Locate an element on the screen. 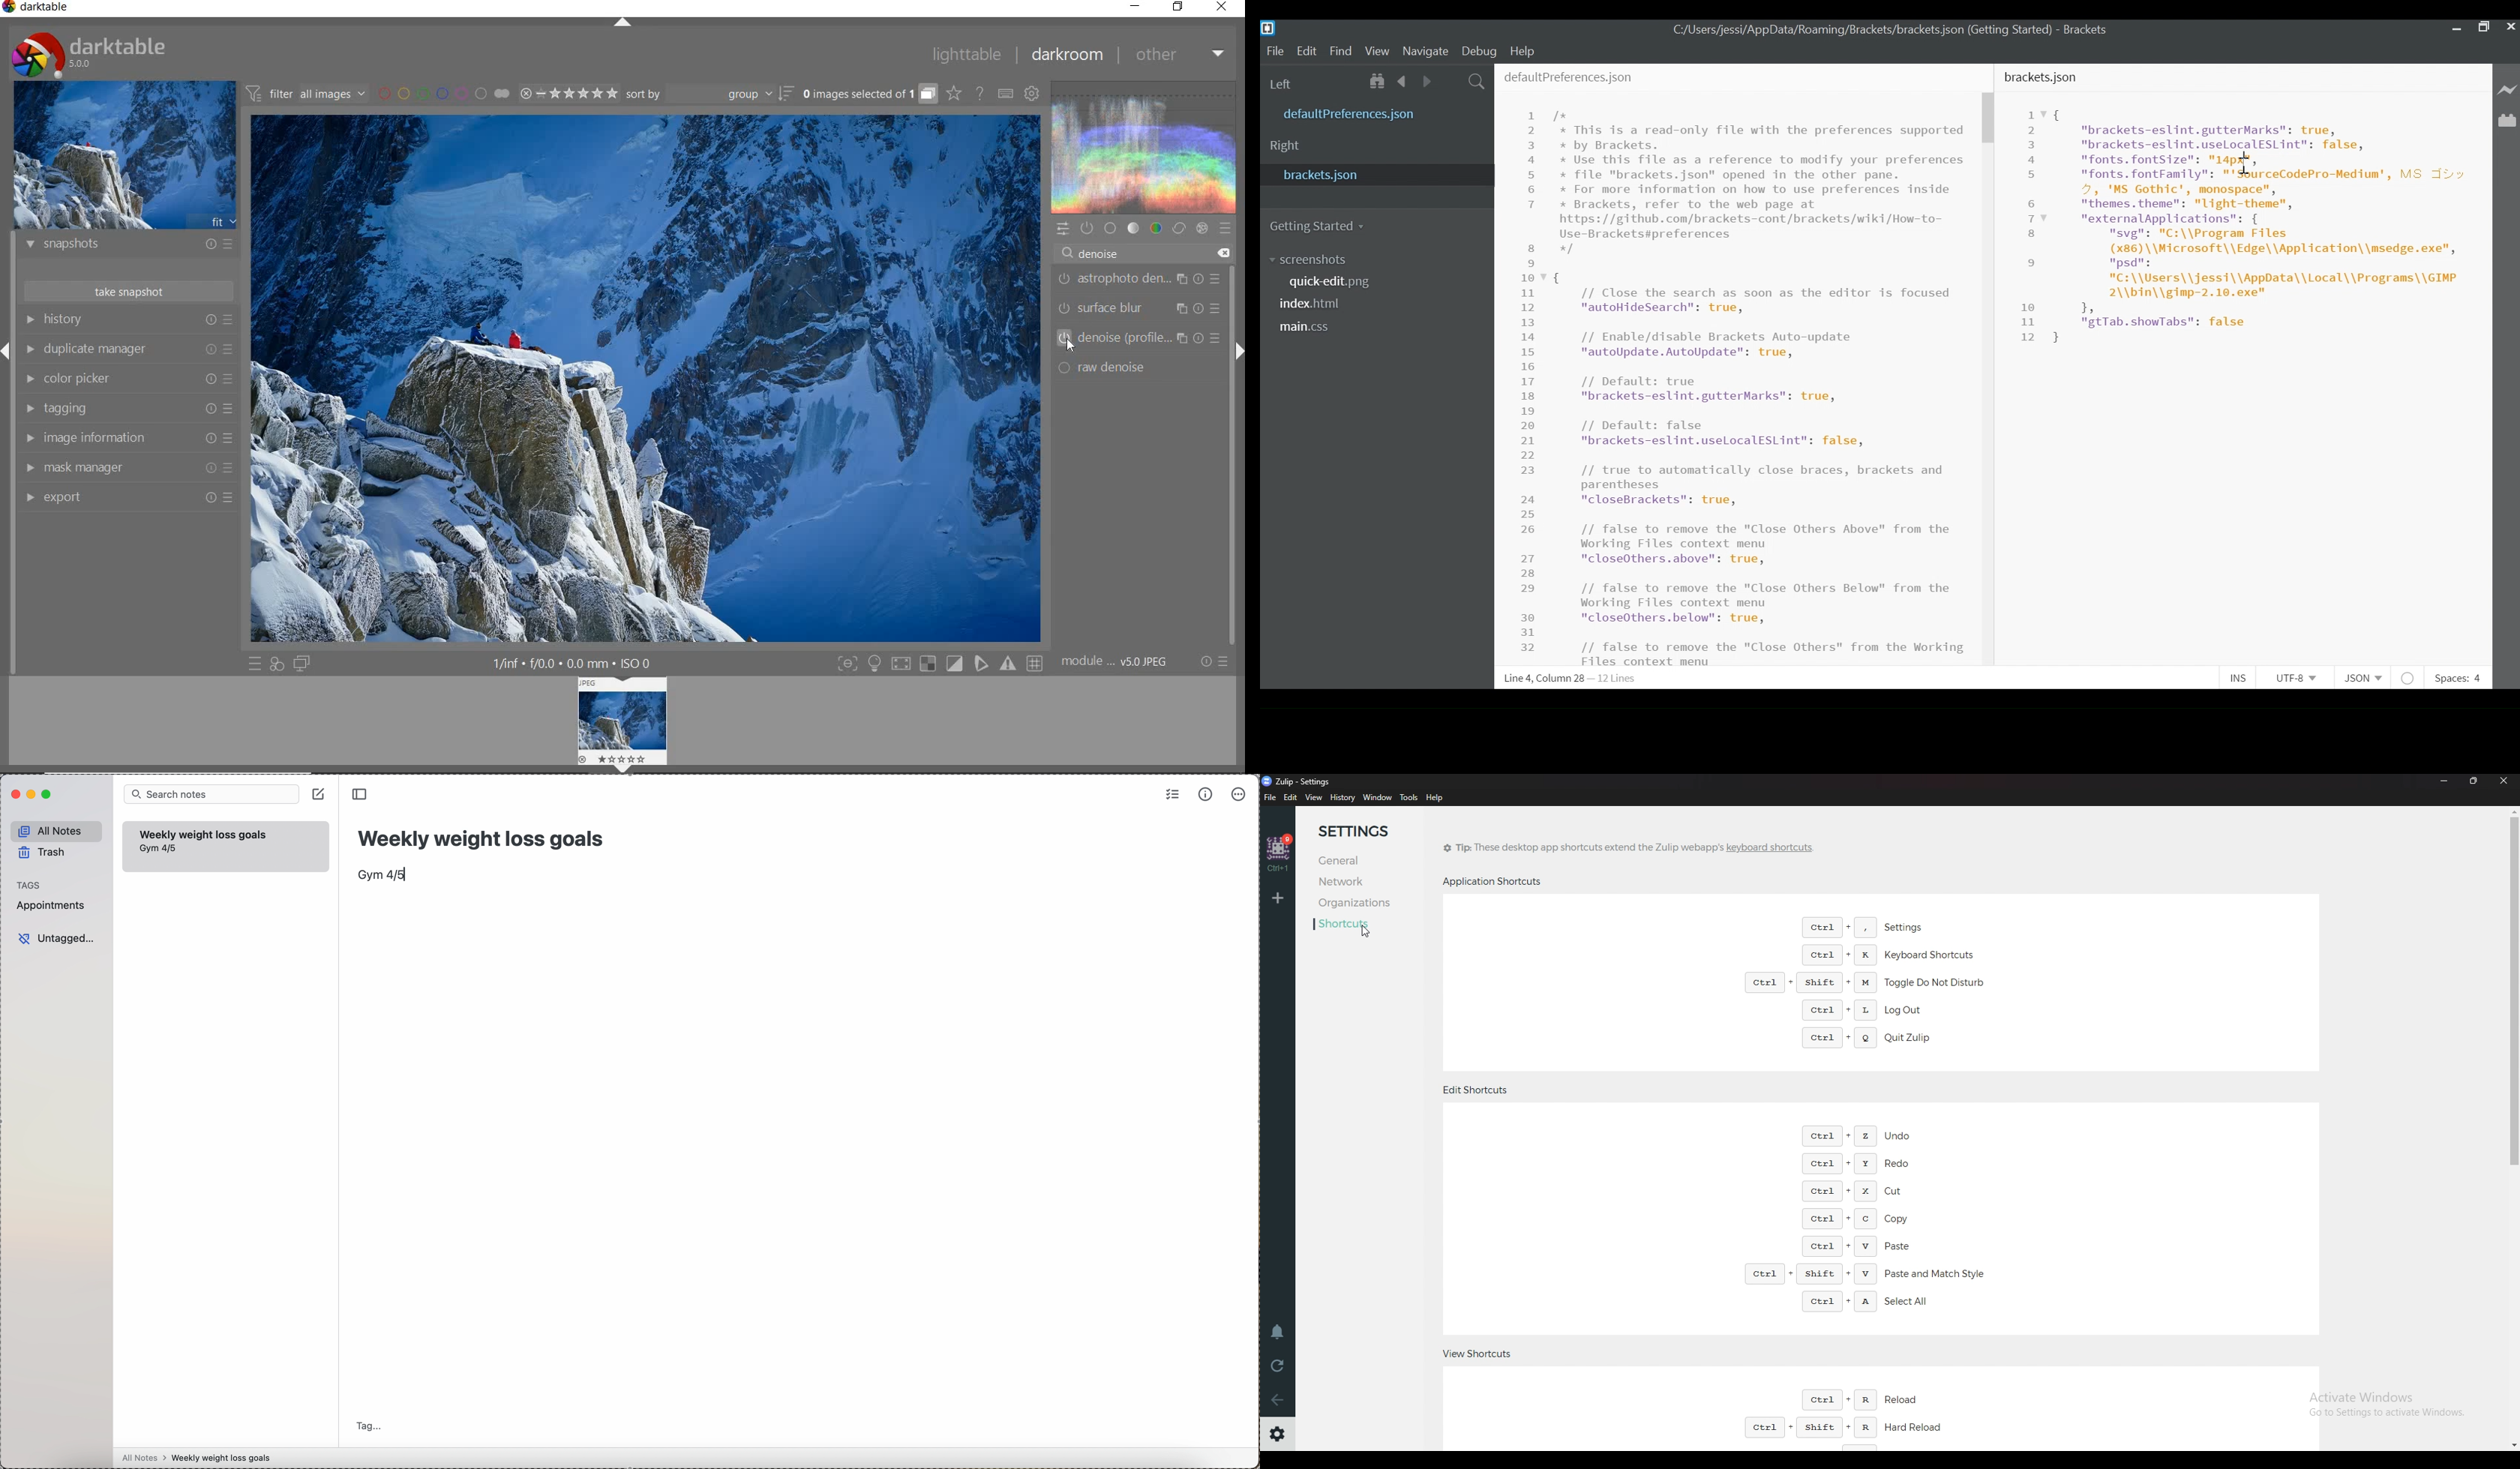  C:/Users/jessi/AppData/Roaming/Brackets/brackets. json (Getting Started) - Brackets is located at coordinates (1903, 31).